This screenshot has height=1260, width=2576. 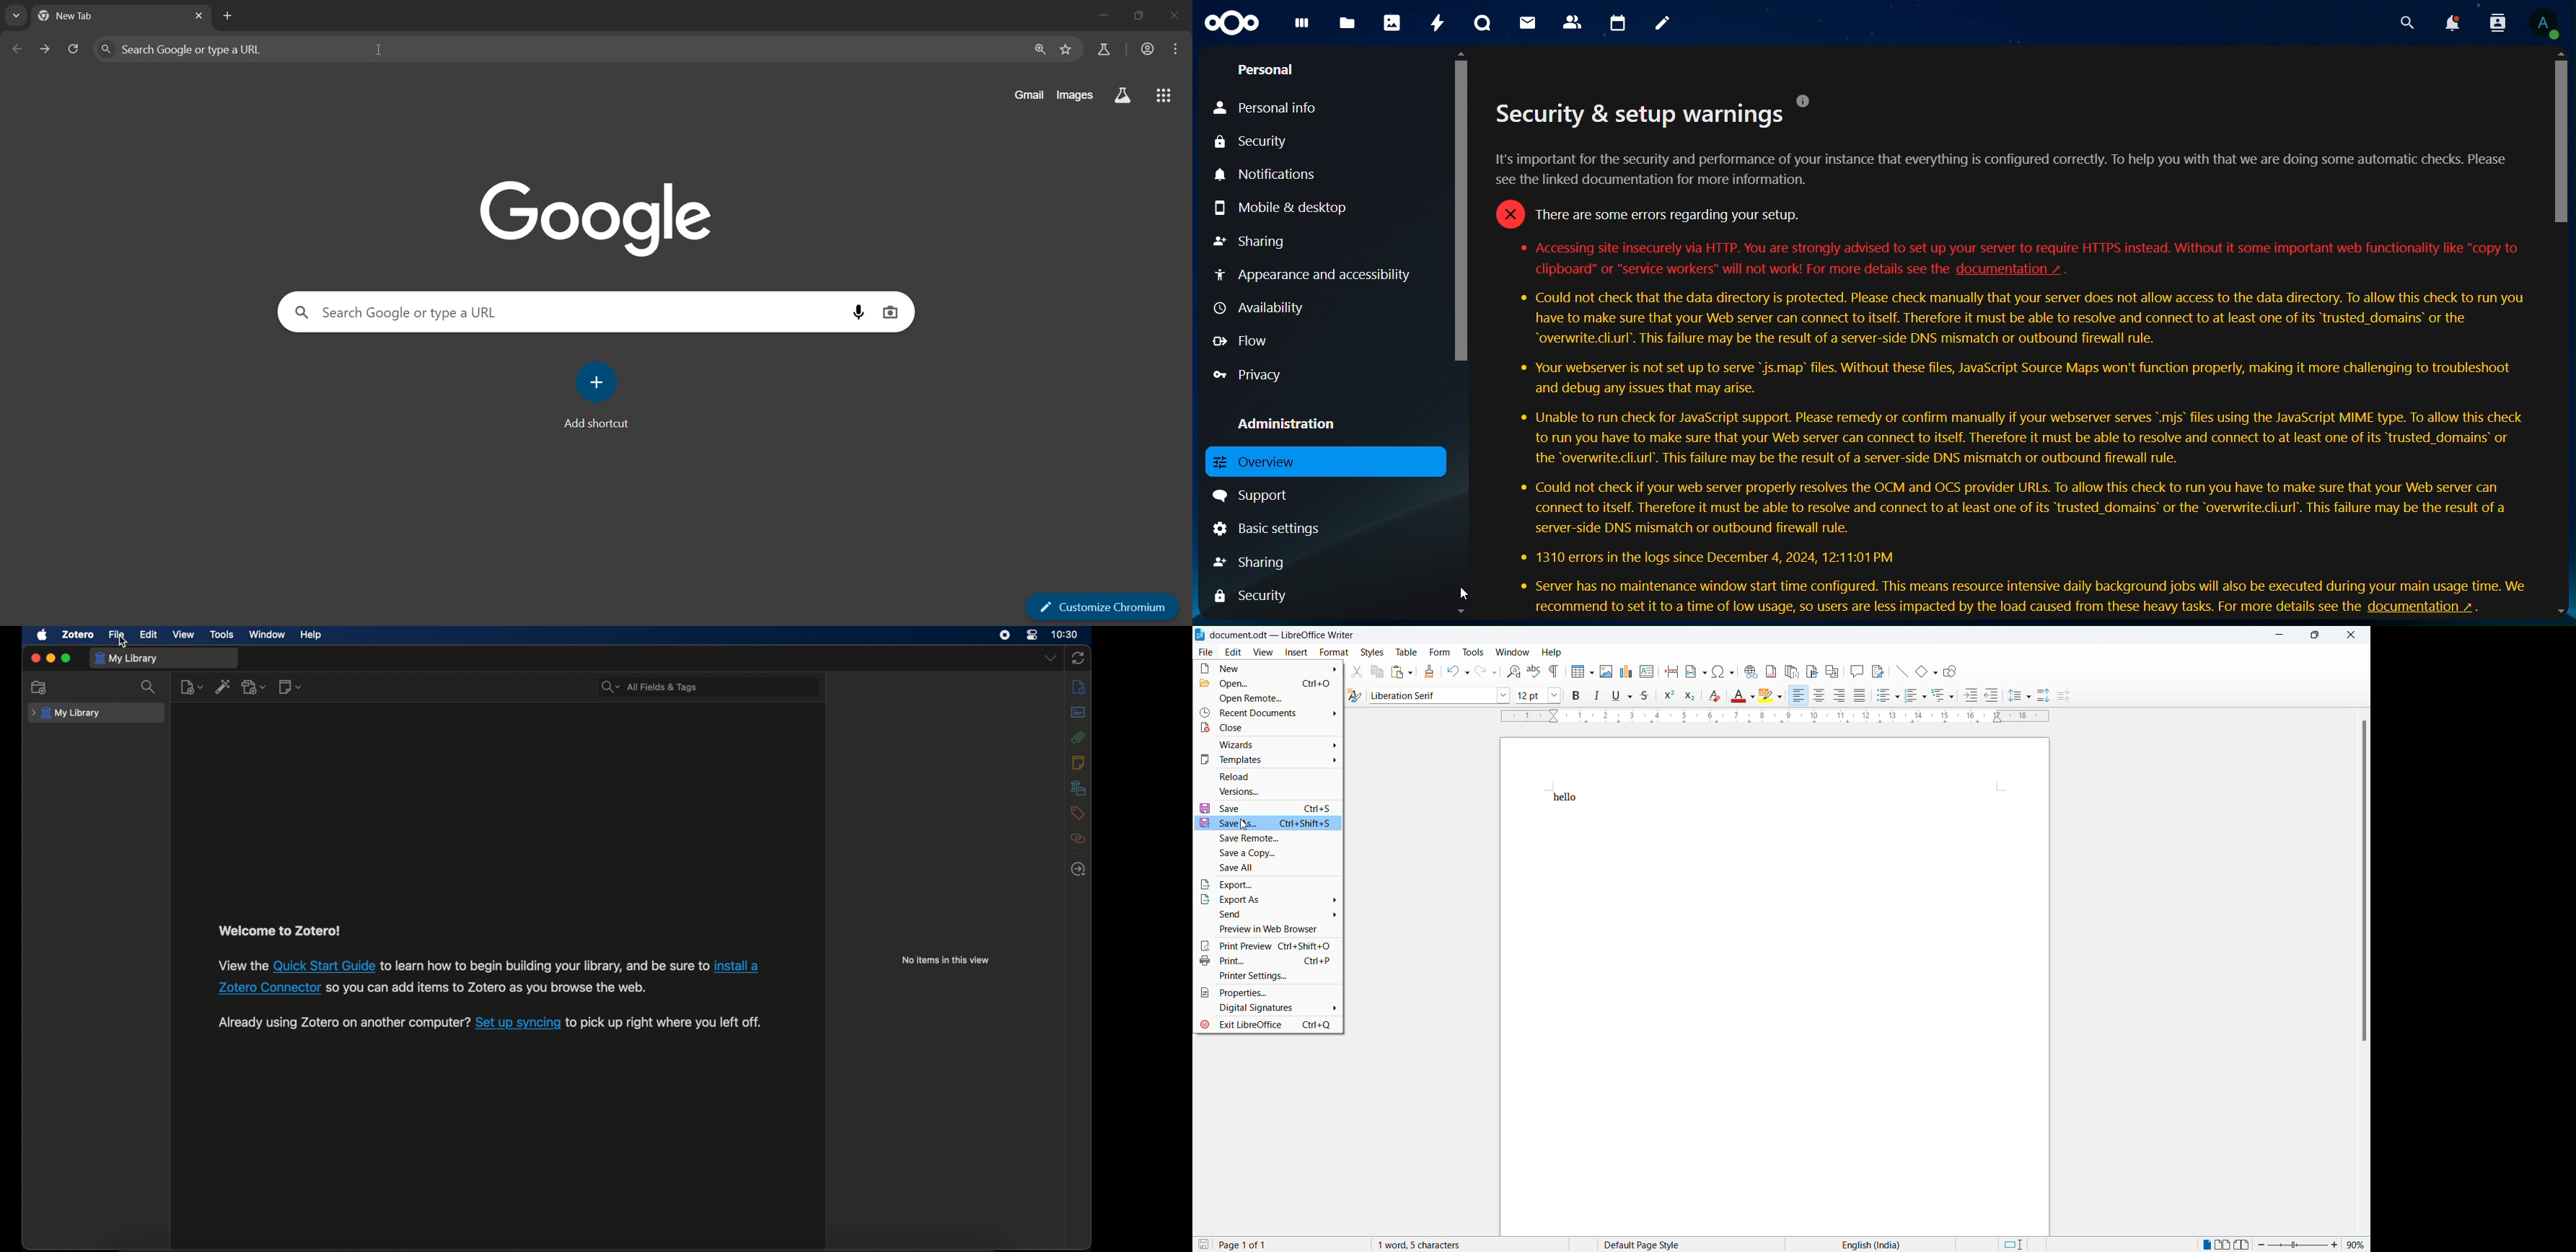 I want to click on Edit, so click(x=1235, y=652).